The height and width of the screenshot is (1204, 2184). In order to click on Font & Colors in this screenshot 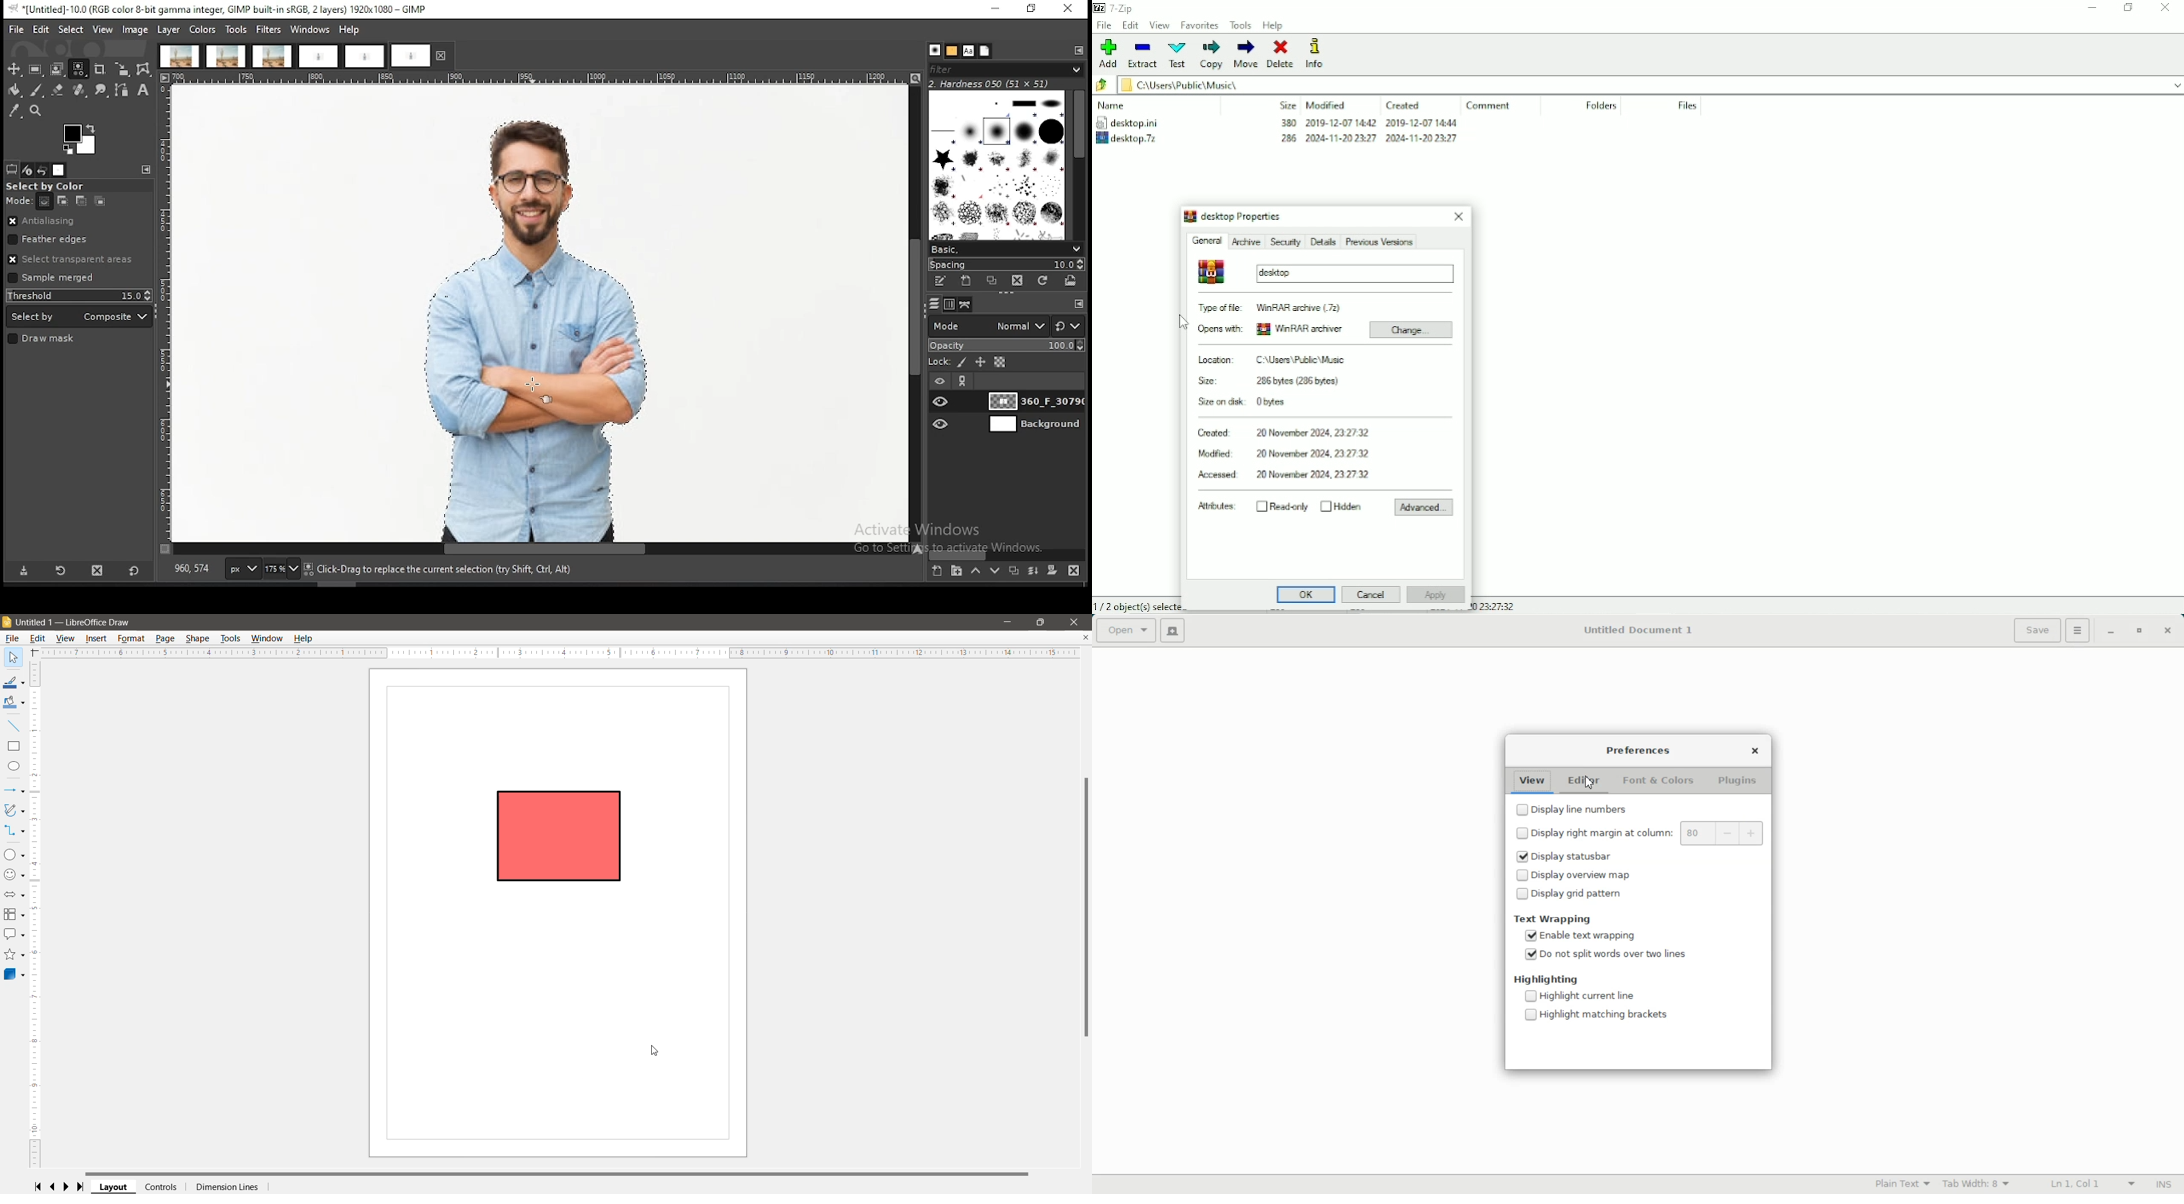, I will do `click(1657, 782)`.